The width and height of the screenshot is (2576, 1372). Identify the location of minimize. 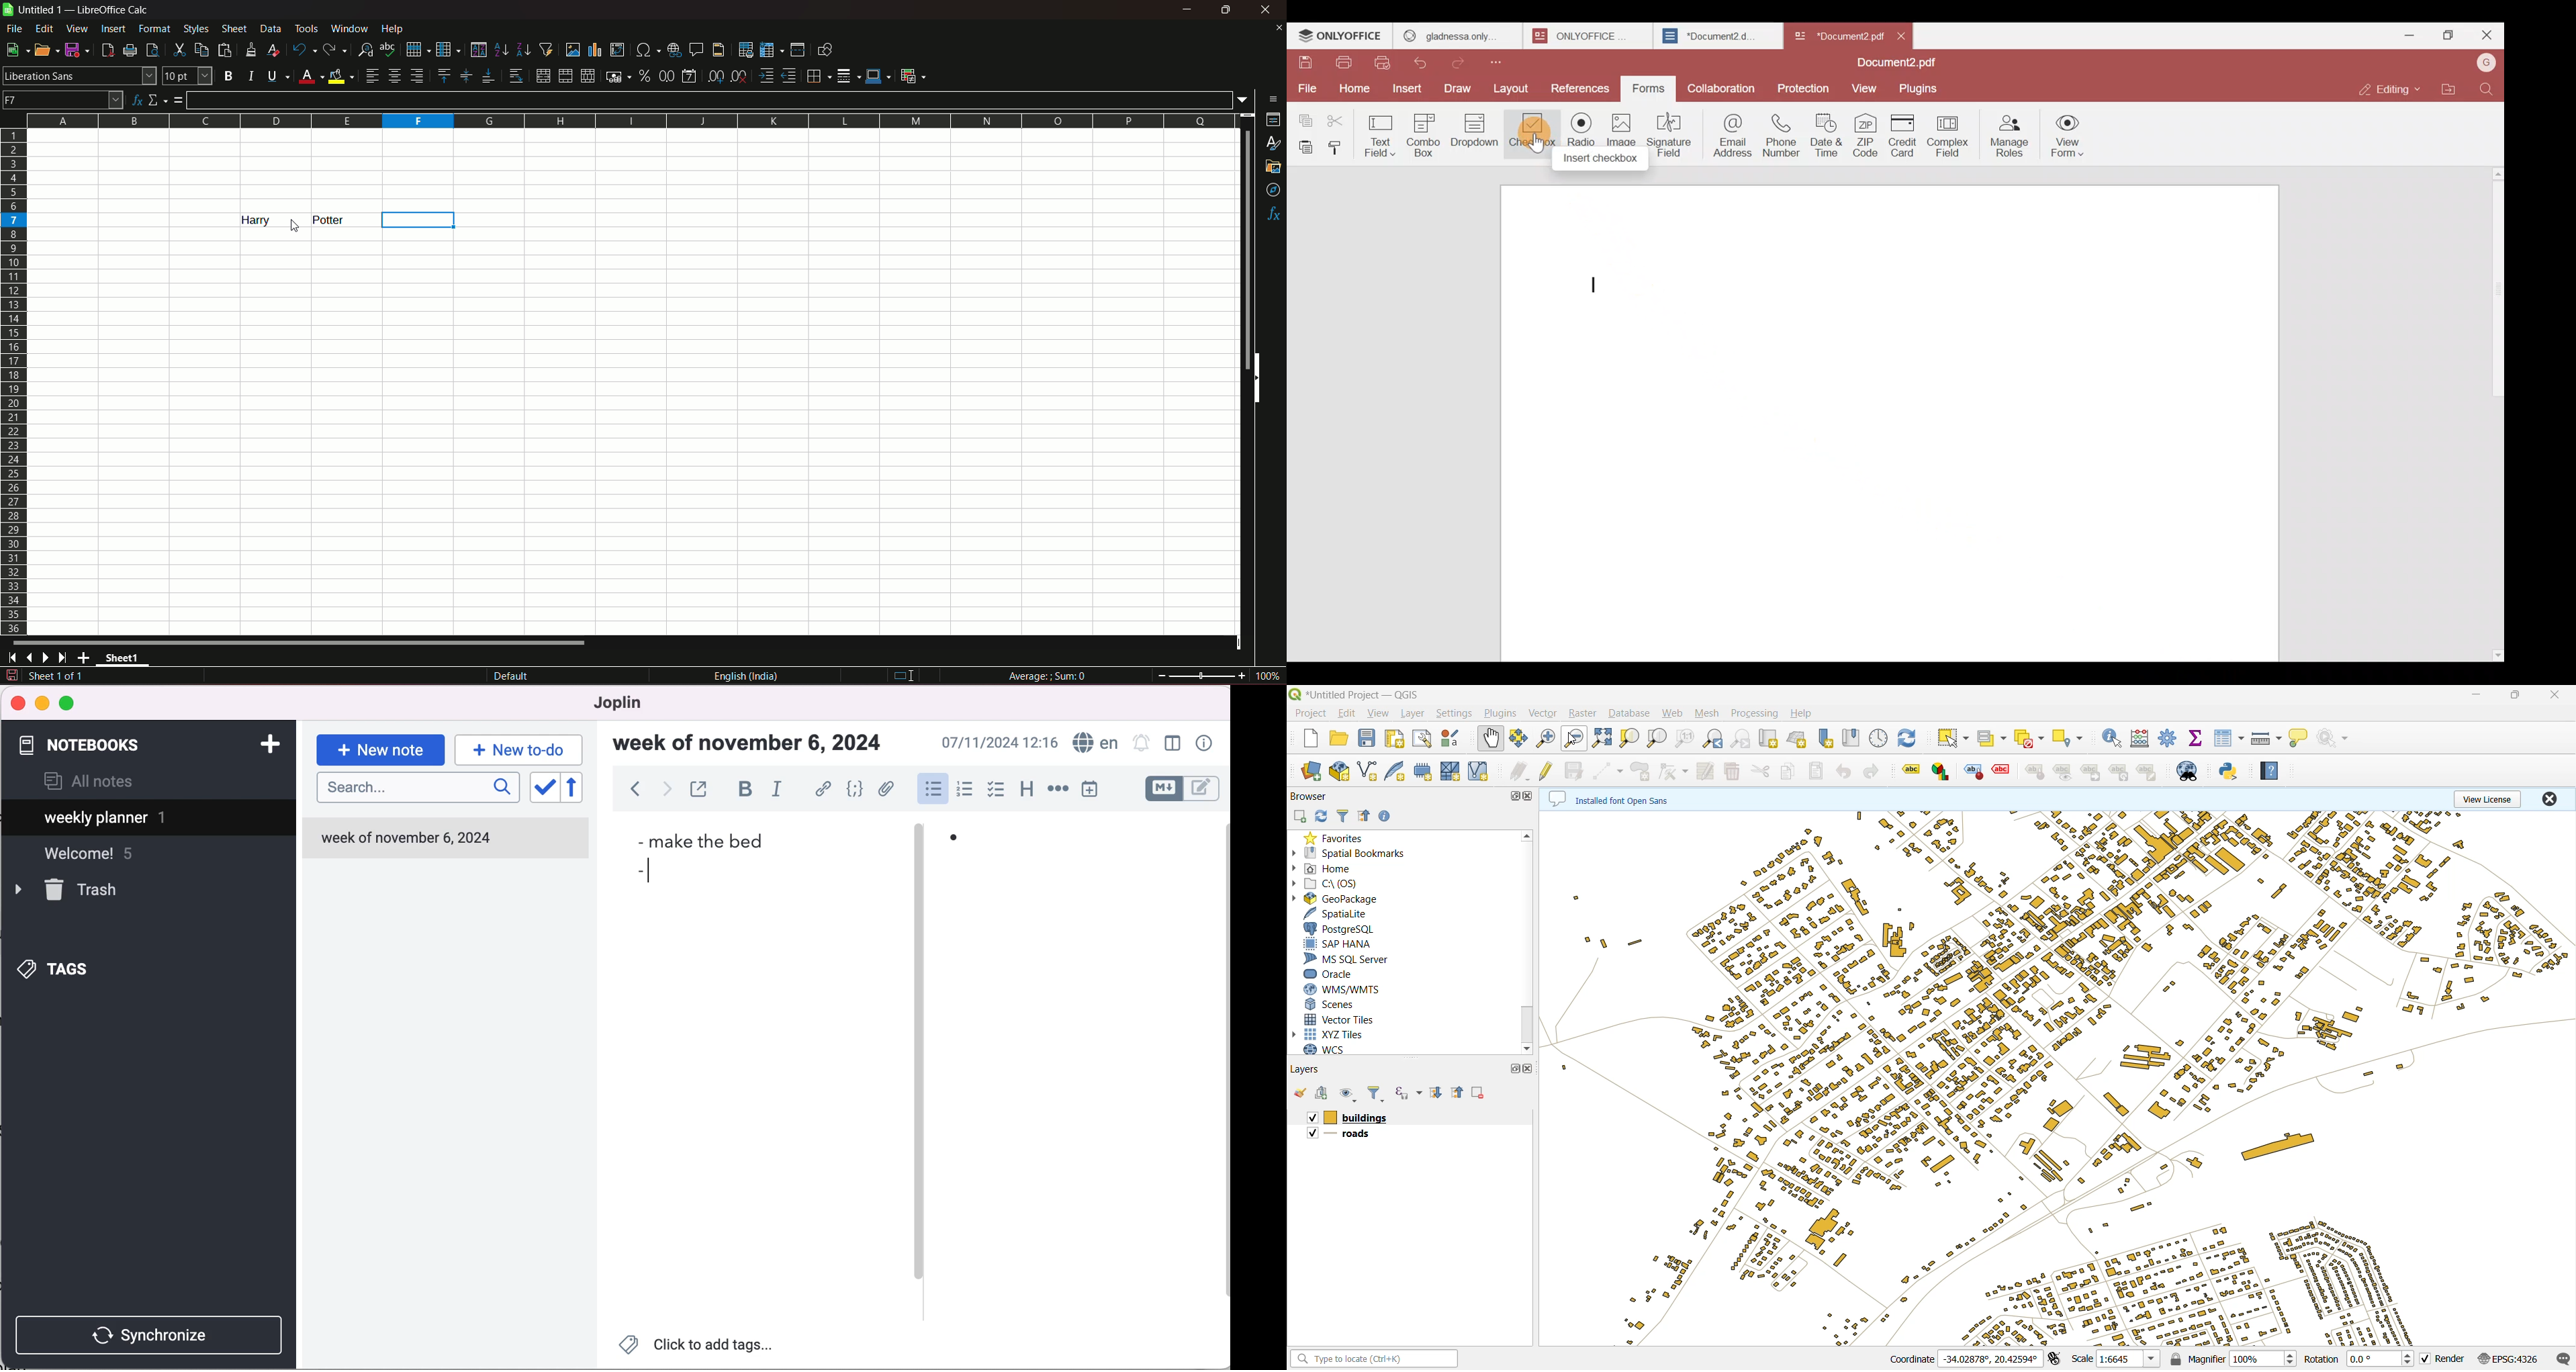
(2483, 694).